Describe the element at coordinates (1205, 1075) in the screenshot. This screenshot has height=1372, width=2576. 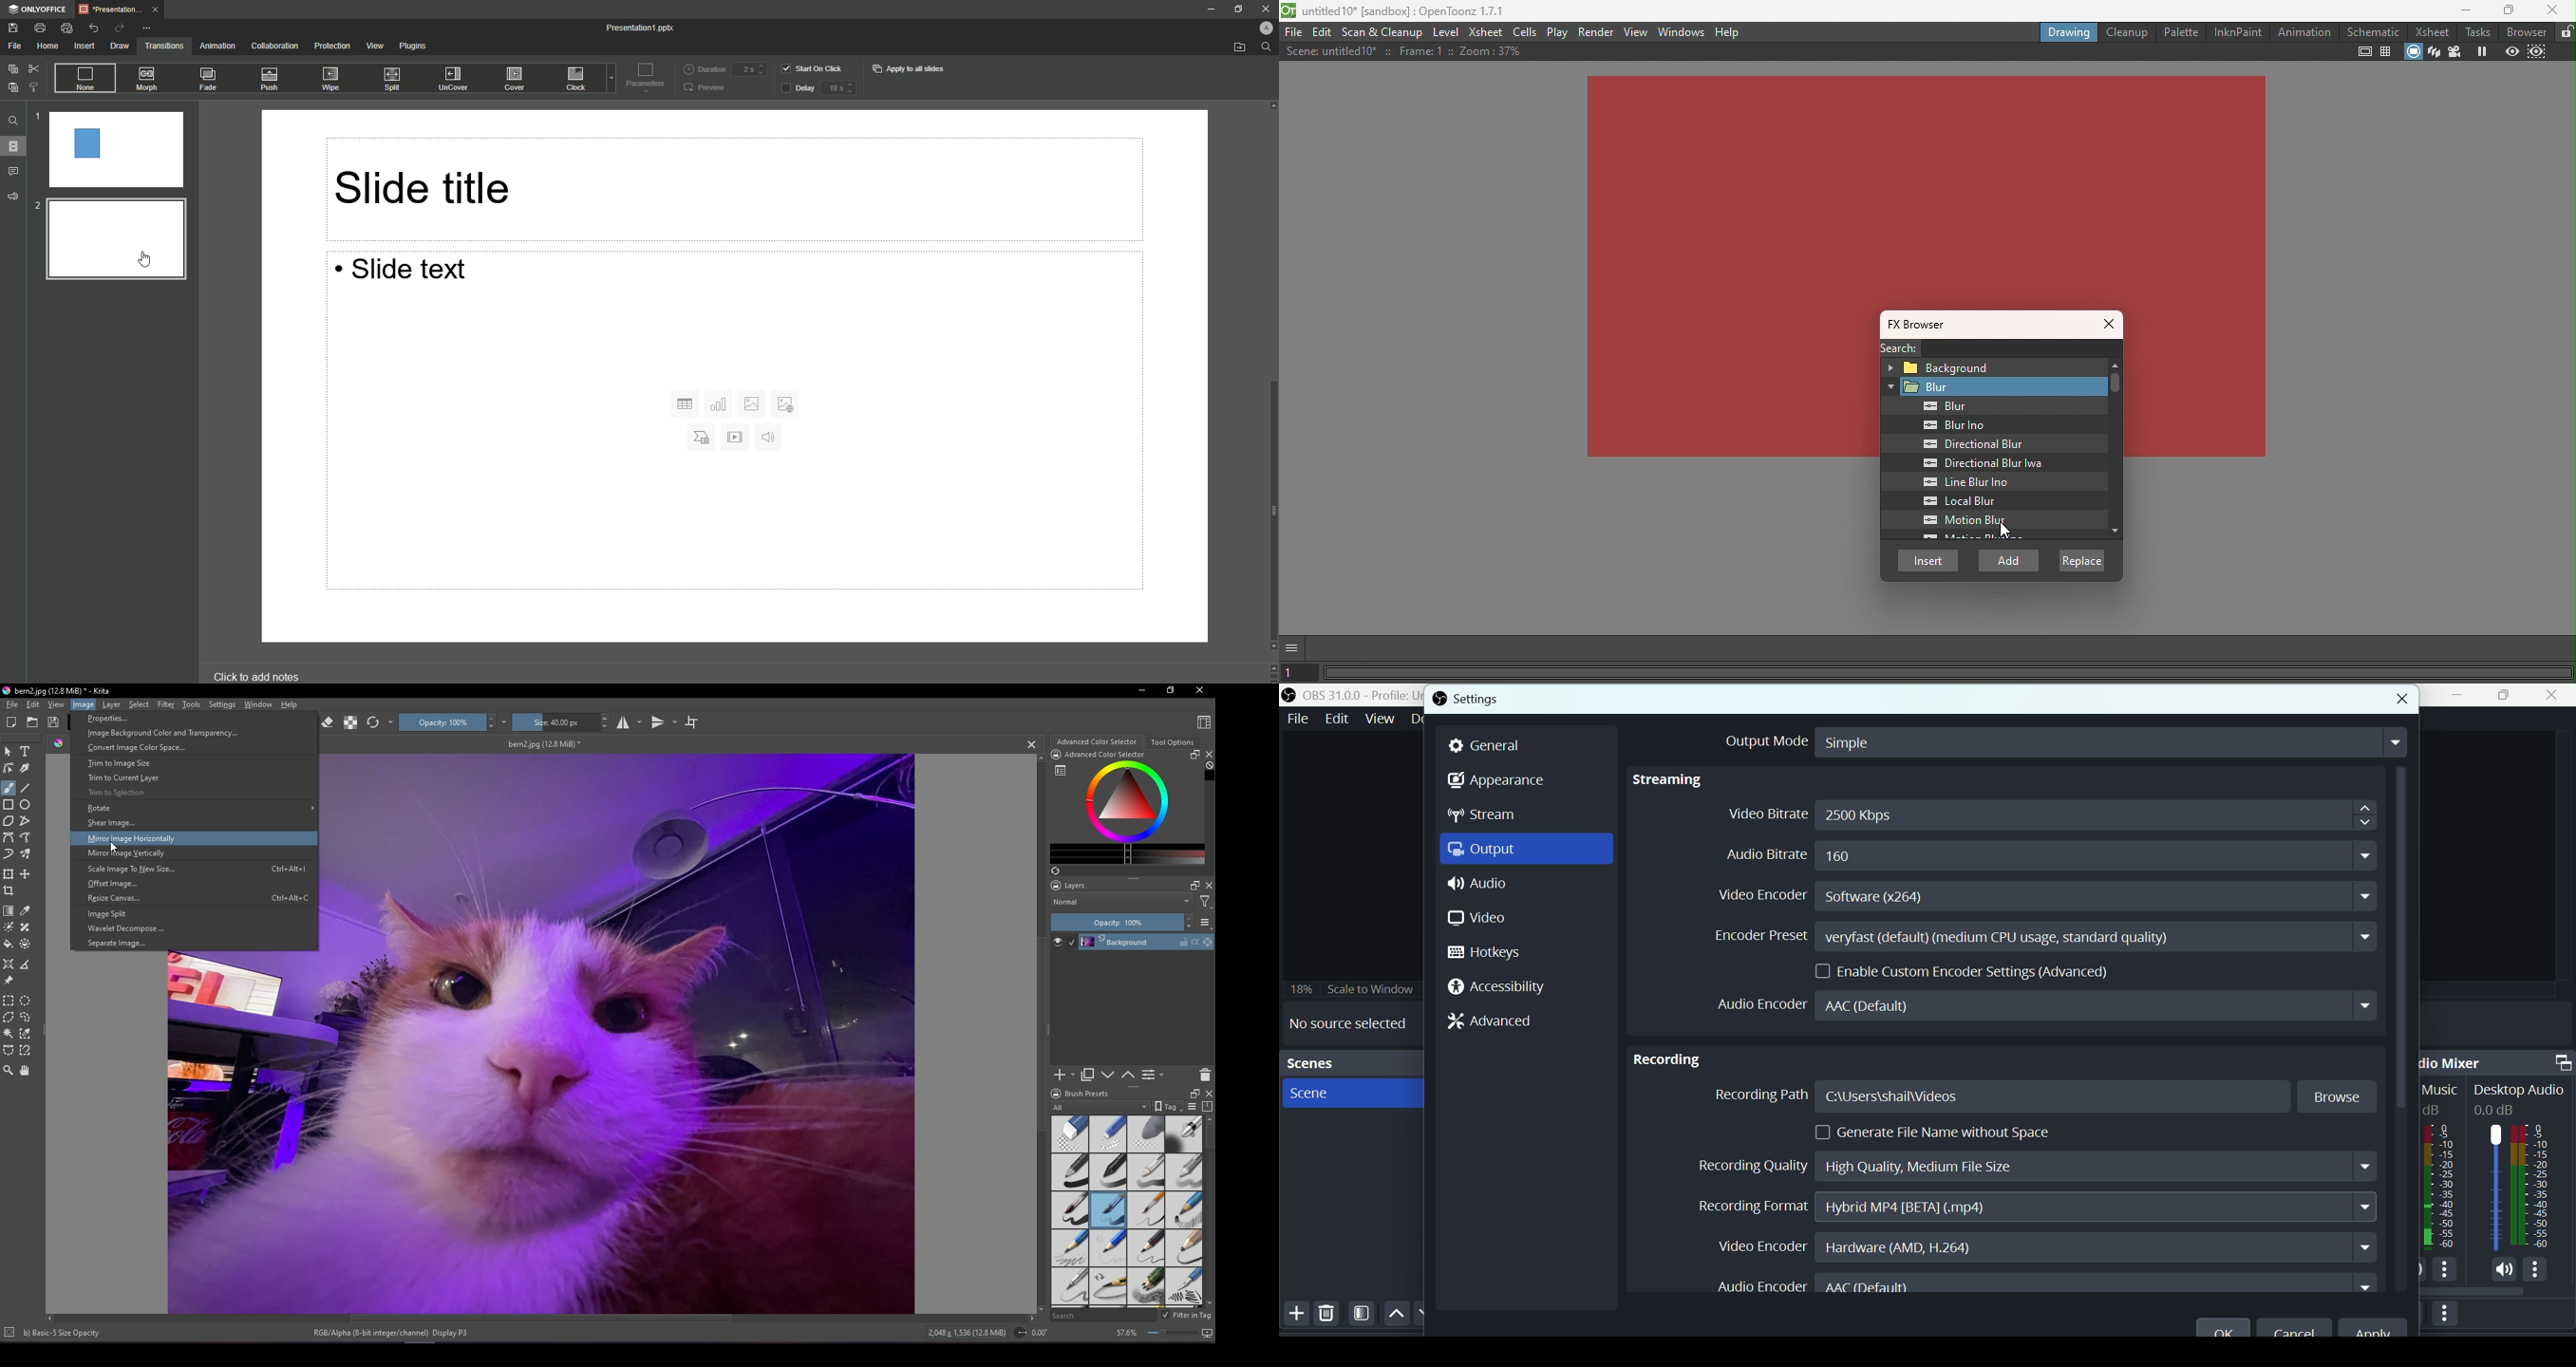
I see `Delete layer` at that location.